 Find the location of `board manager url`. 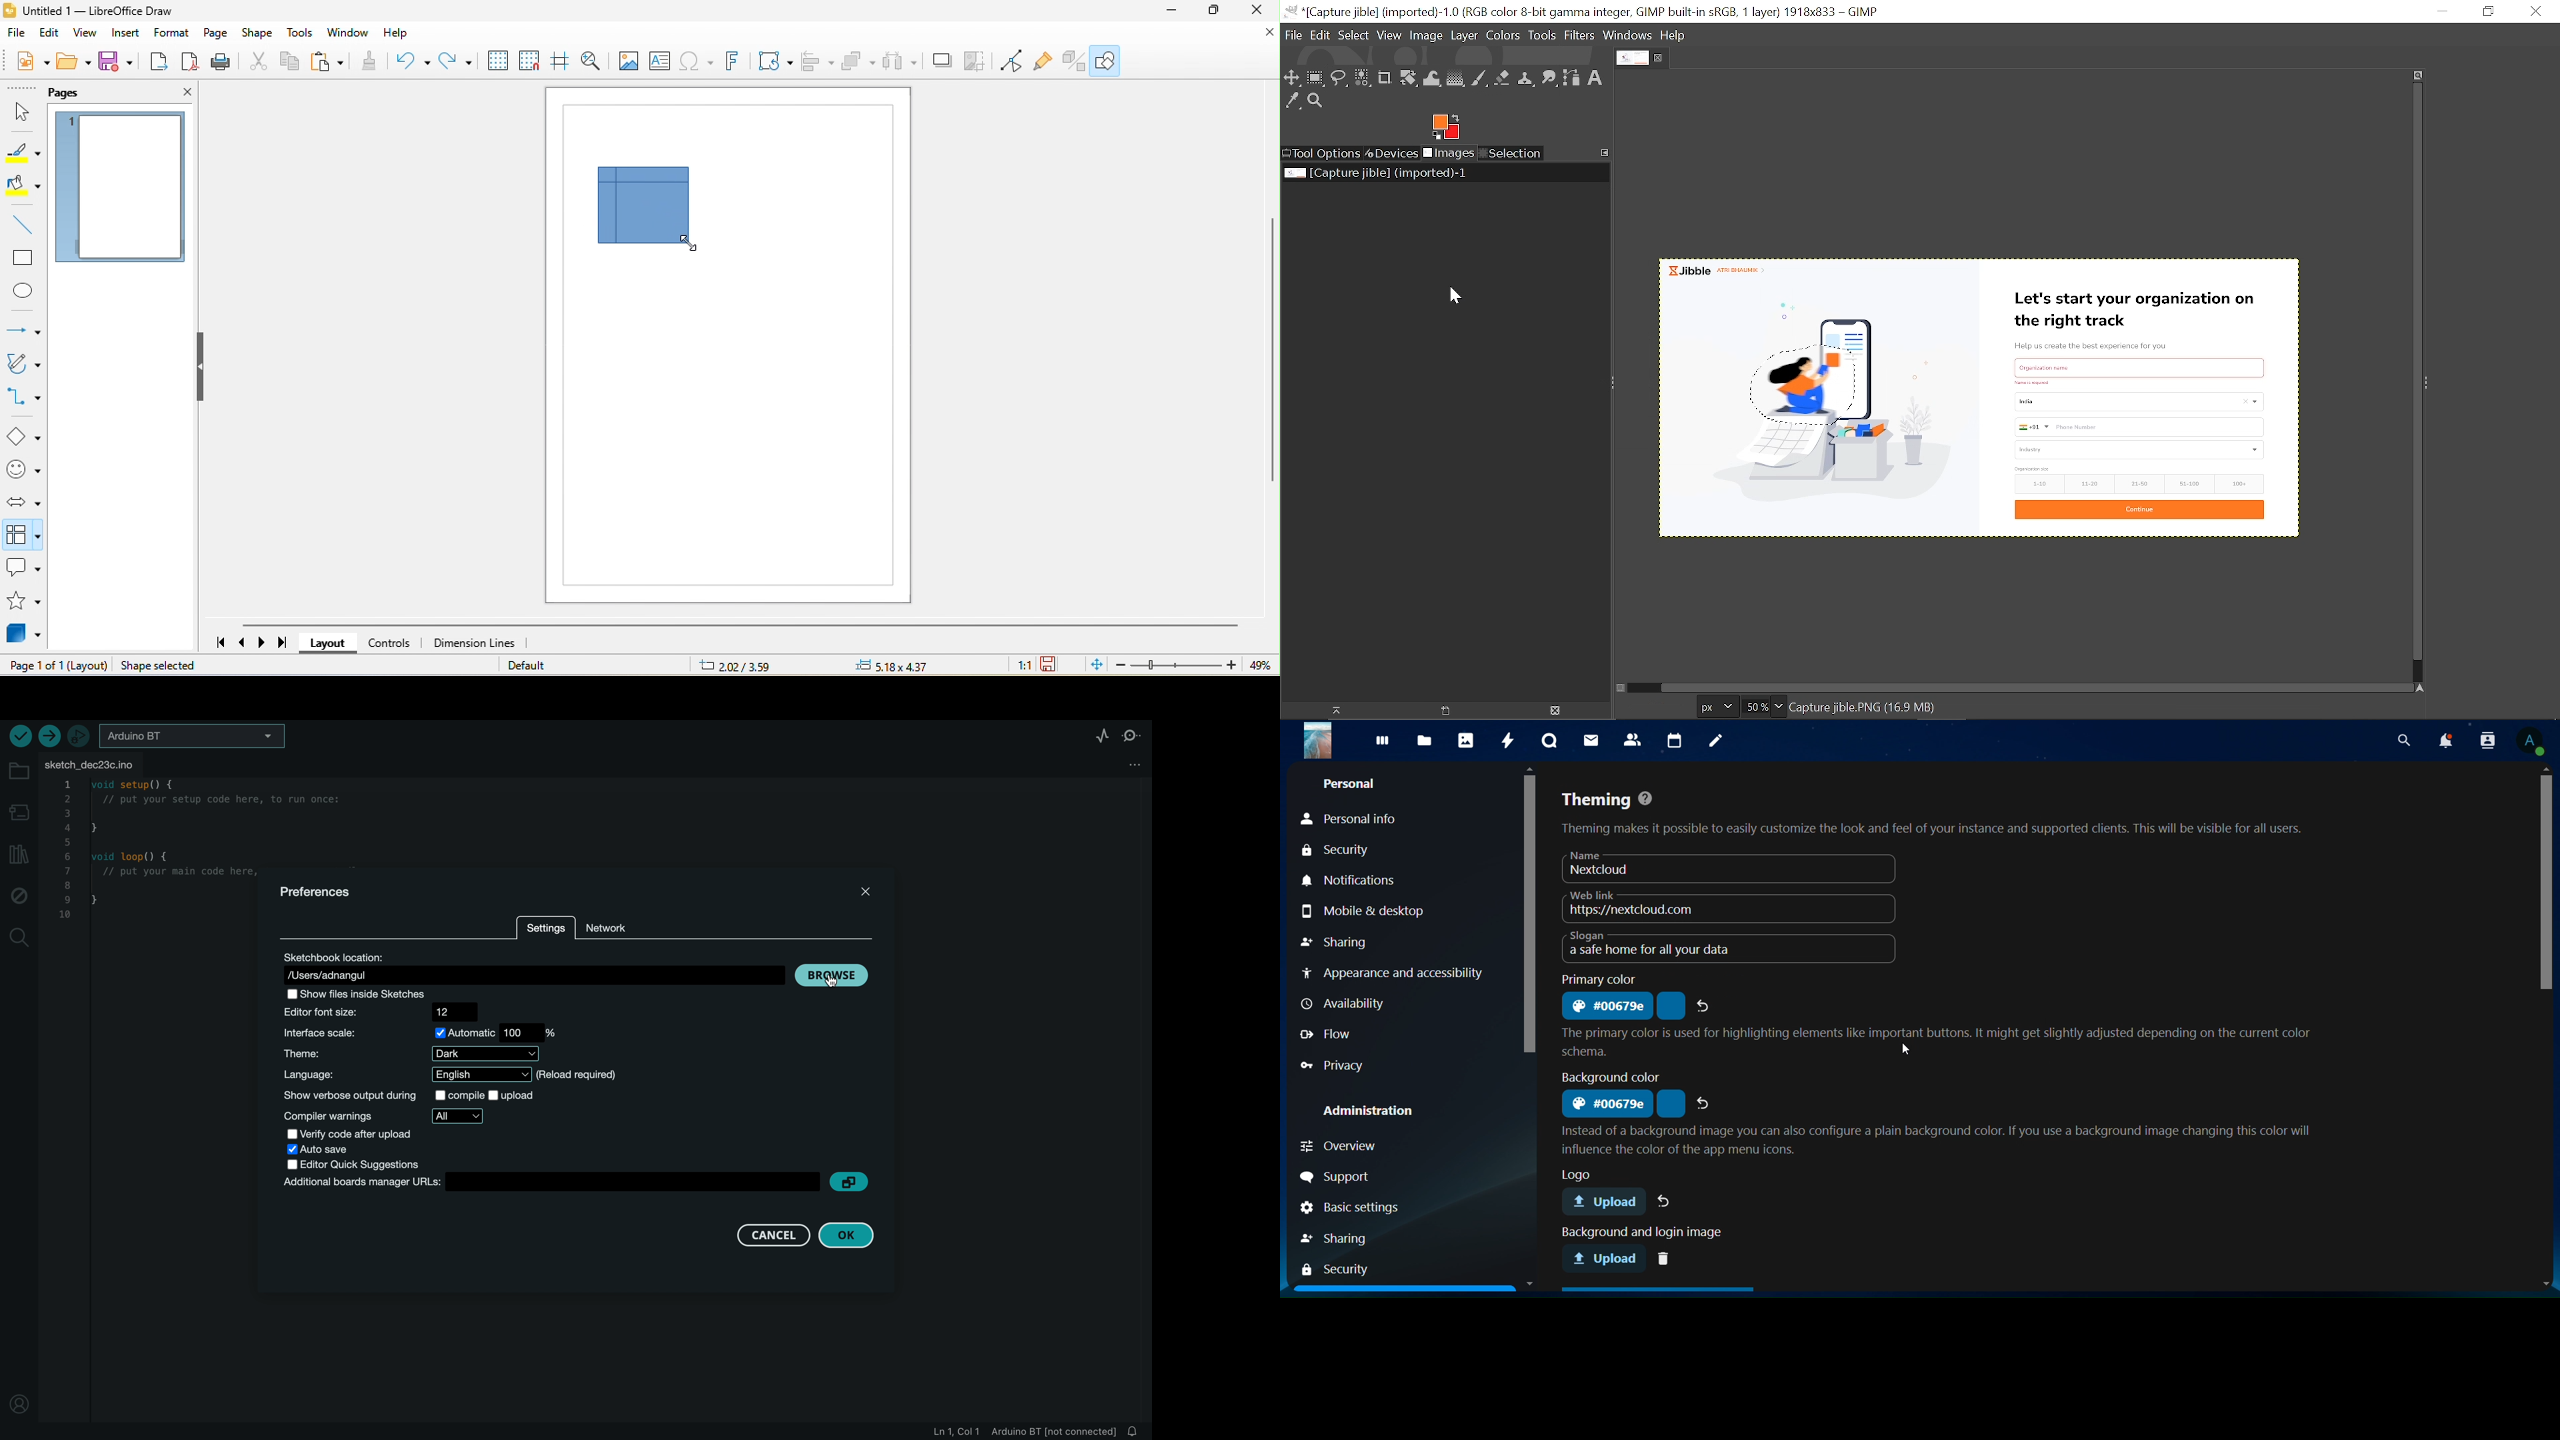

board manager url is located at coordinates (578, 1183).